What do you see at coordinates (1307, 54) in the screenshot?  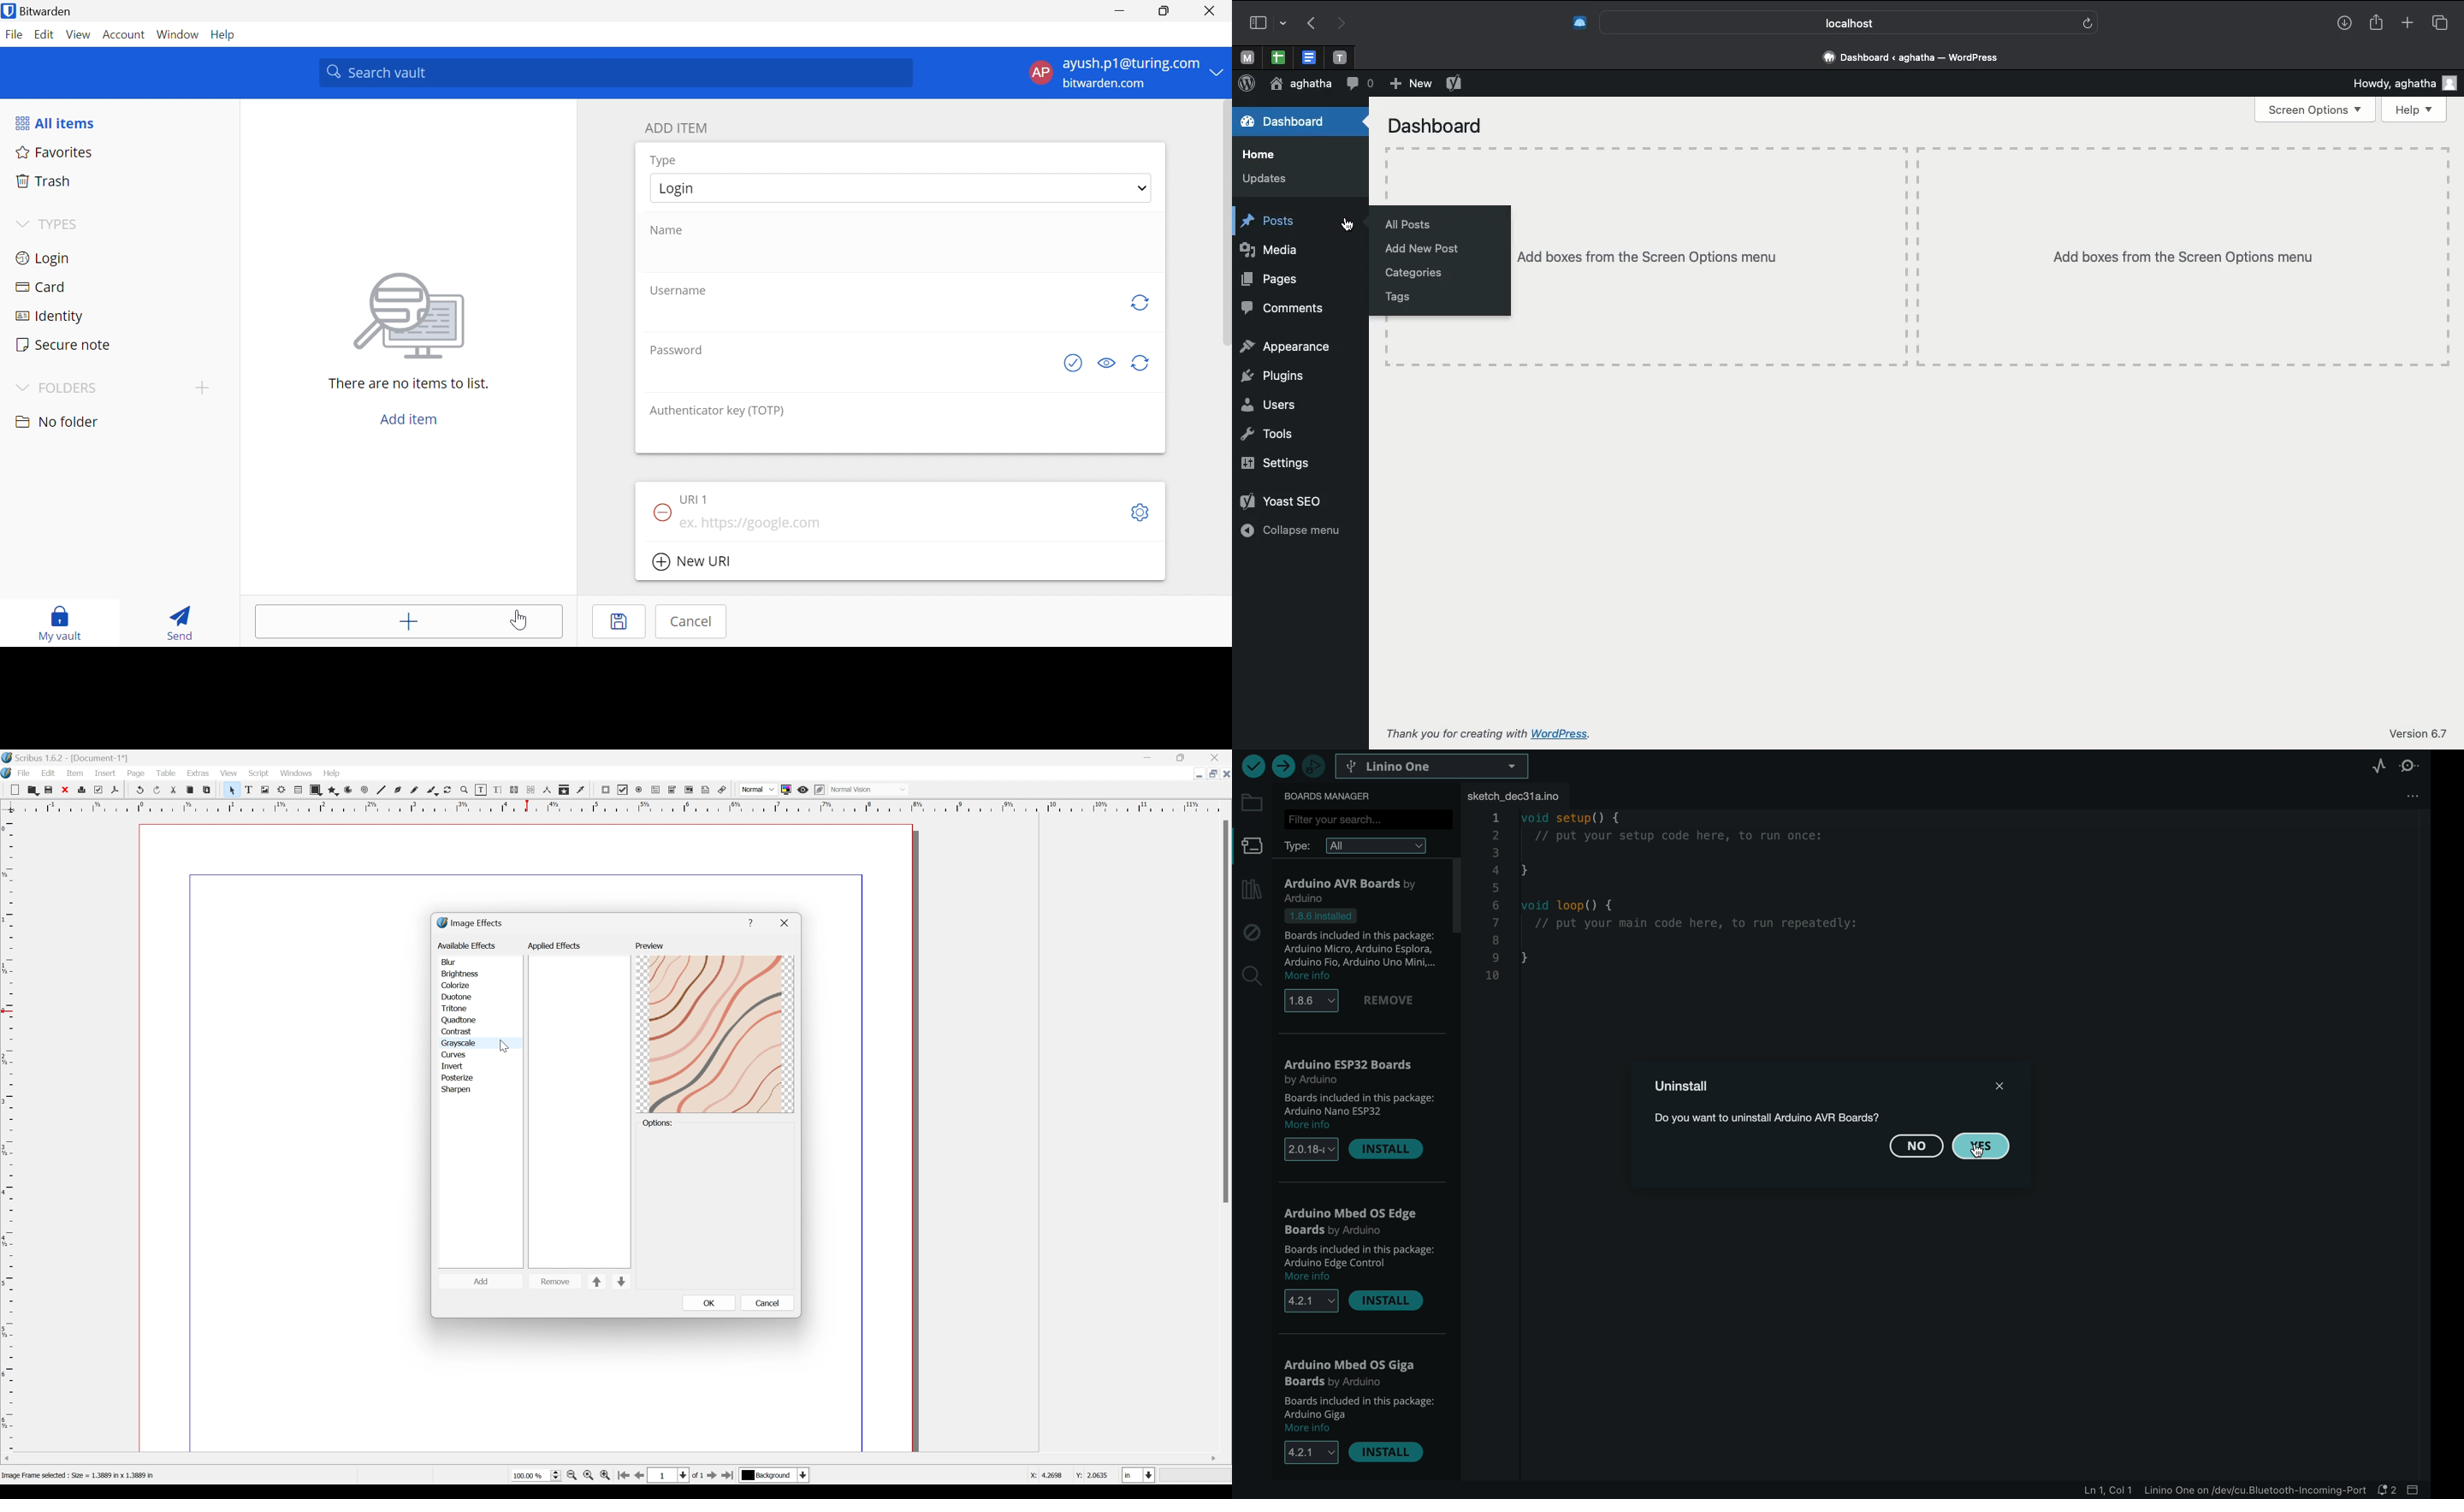 I see `pinned tab, google docs` at bounding box center [1307, 54].